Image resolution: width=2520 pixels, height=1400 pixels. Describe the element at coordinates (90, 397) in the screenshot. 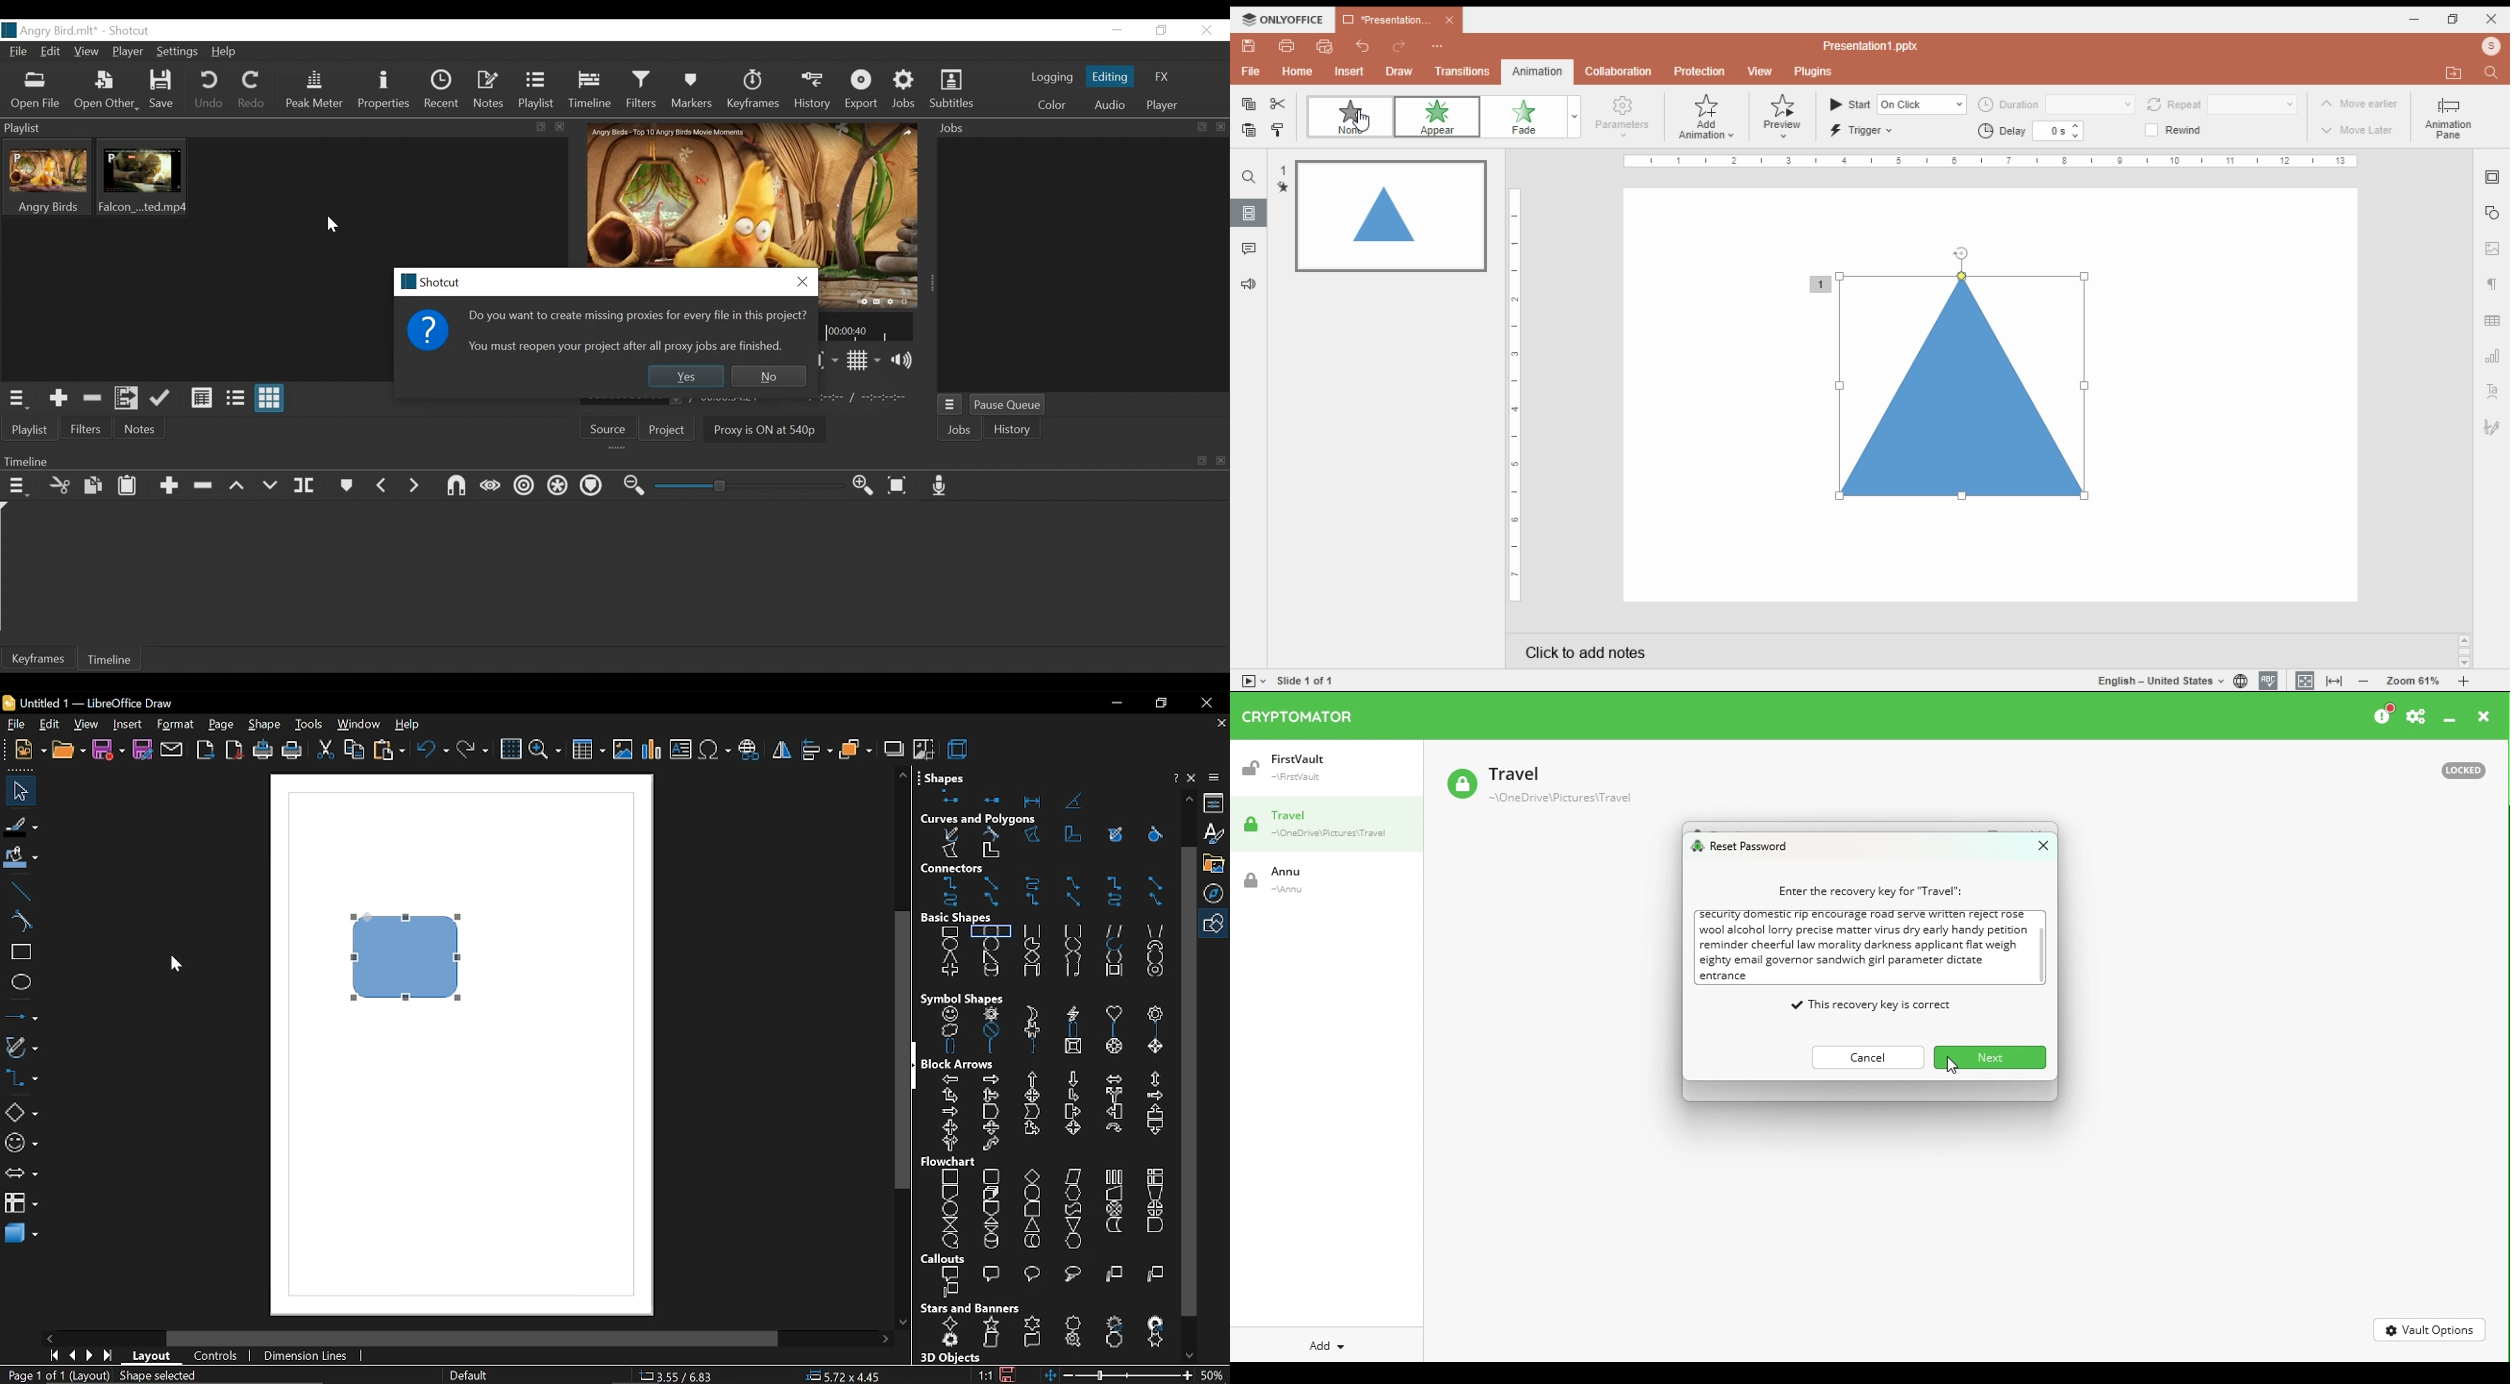

I see `Remove cut` at that location.